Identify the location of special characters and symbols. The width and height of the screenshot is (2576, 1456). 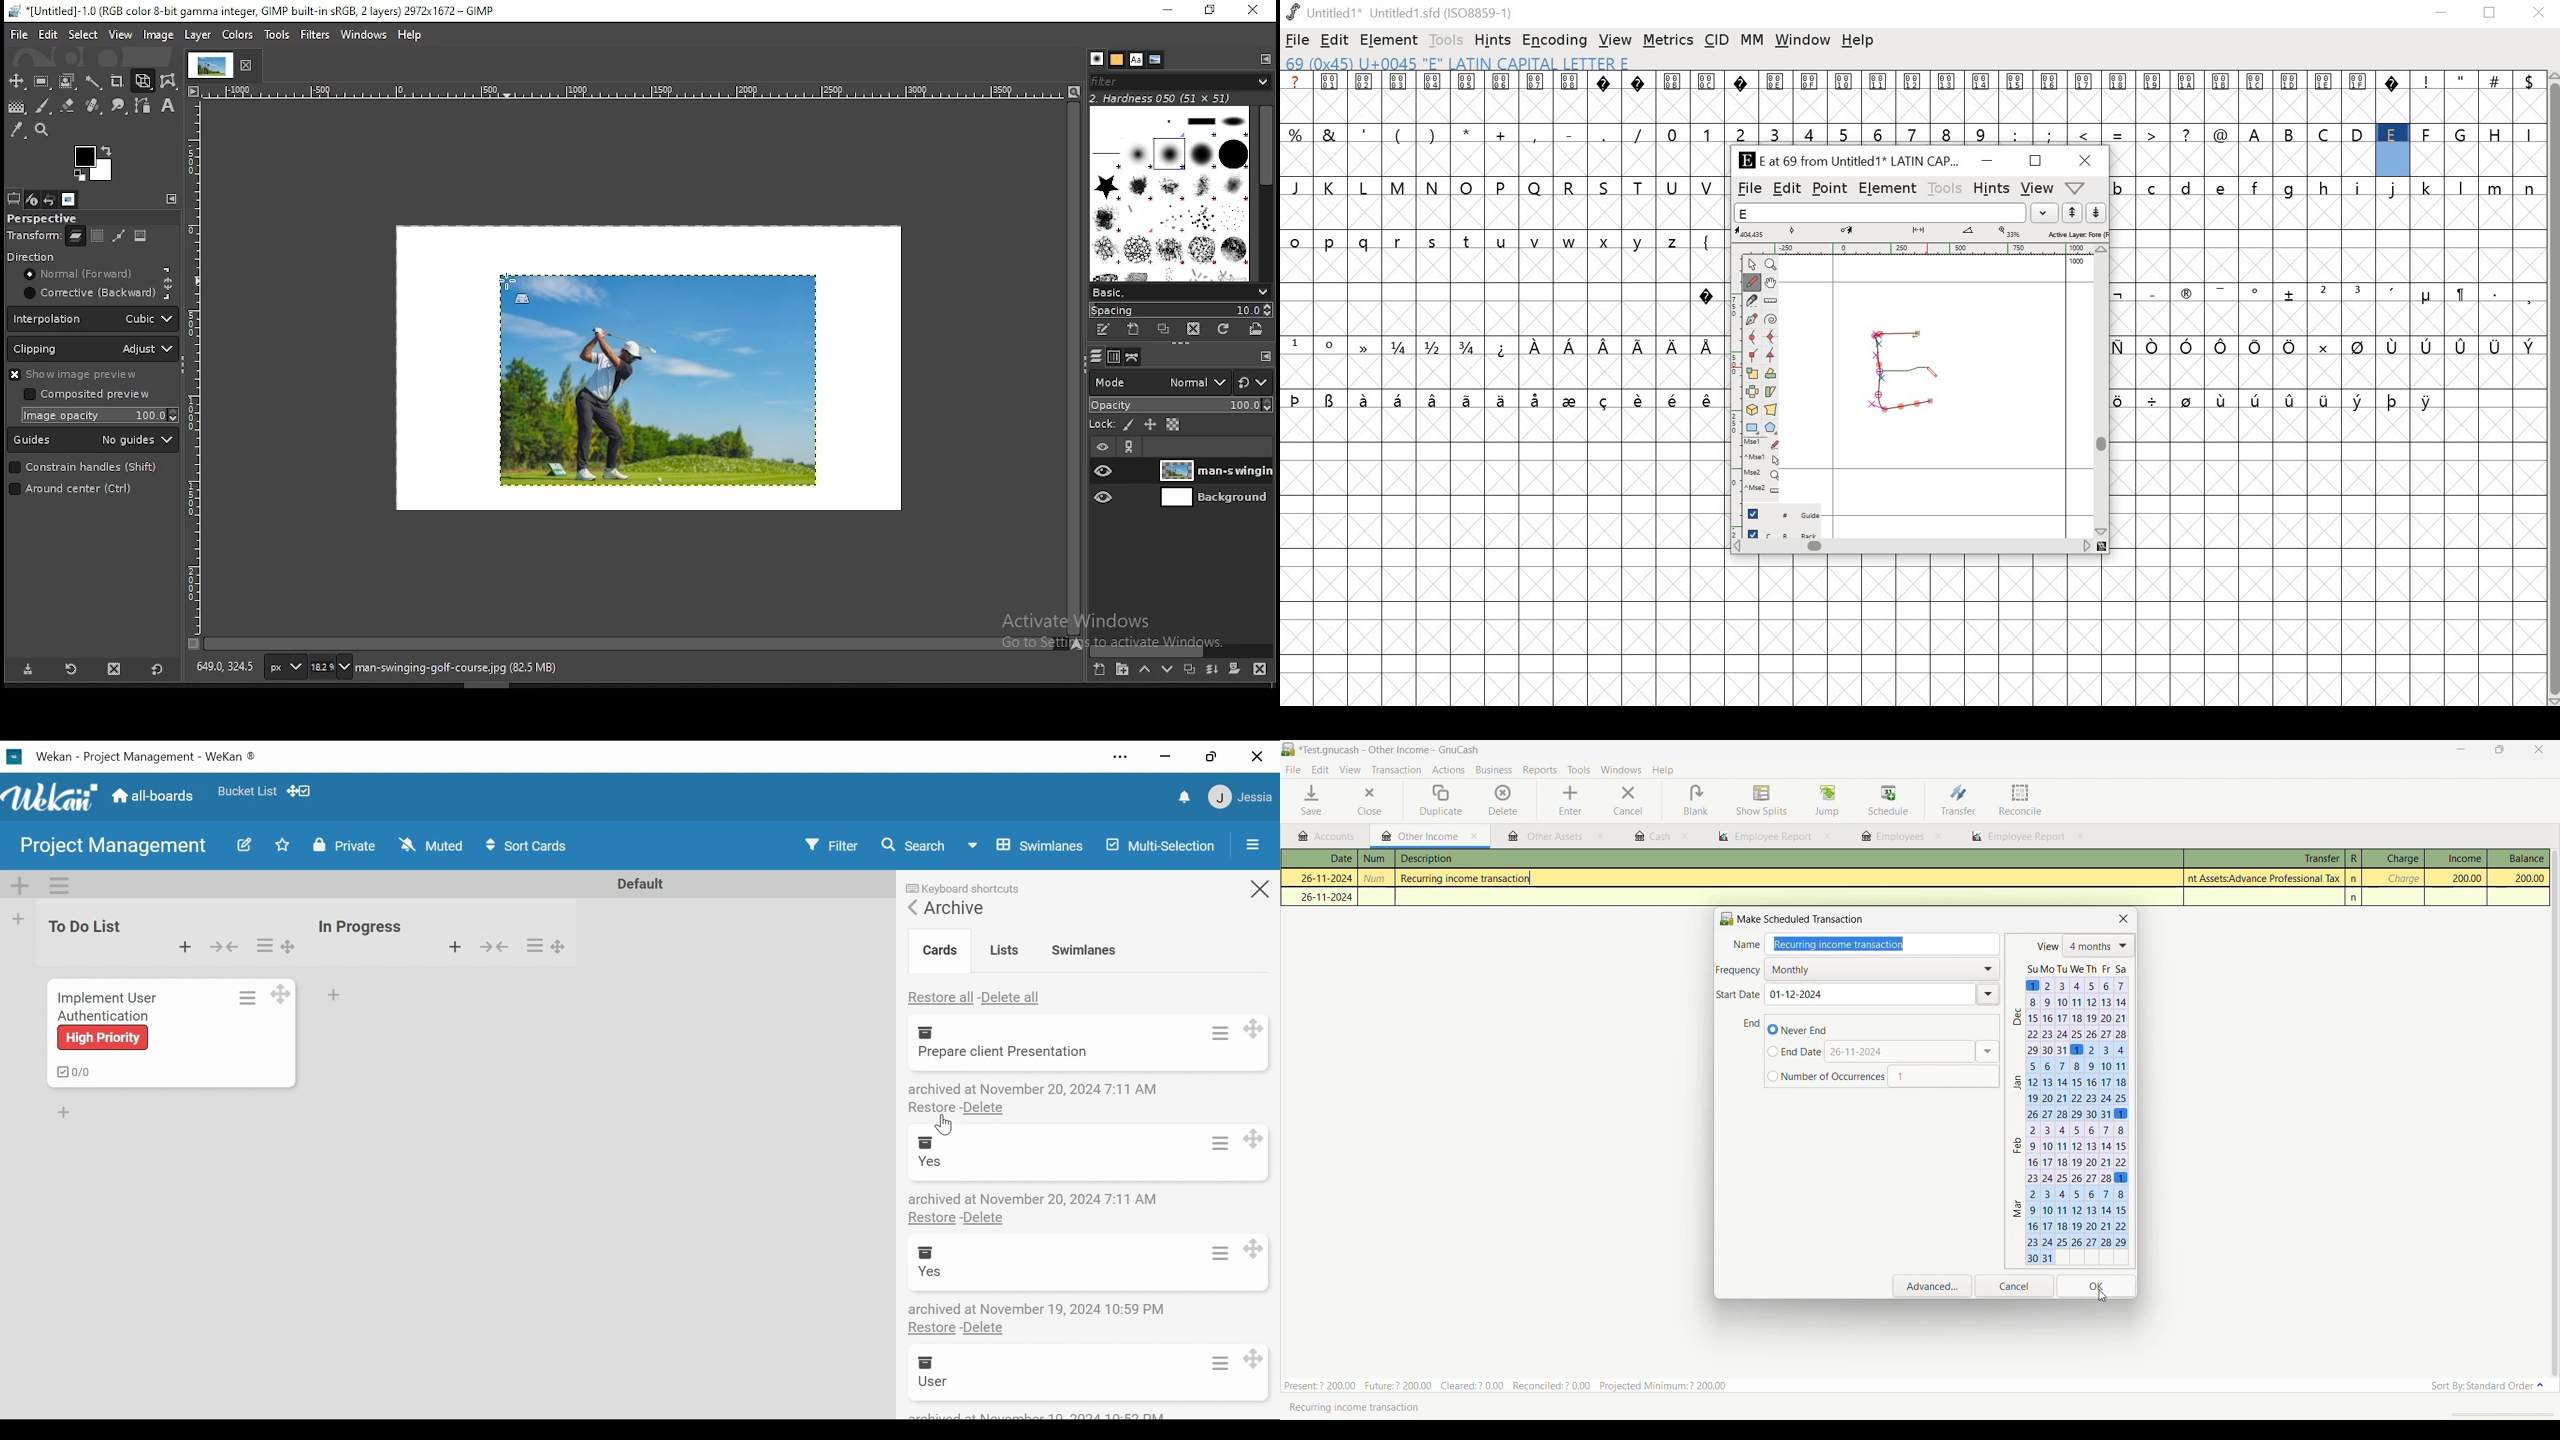
(2328, 294).